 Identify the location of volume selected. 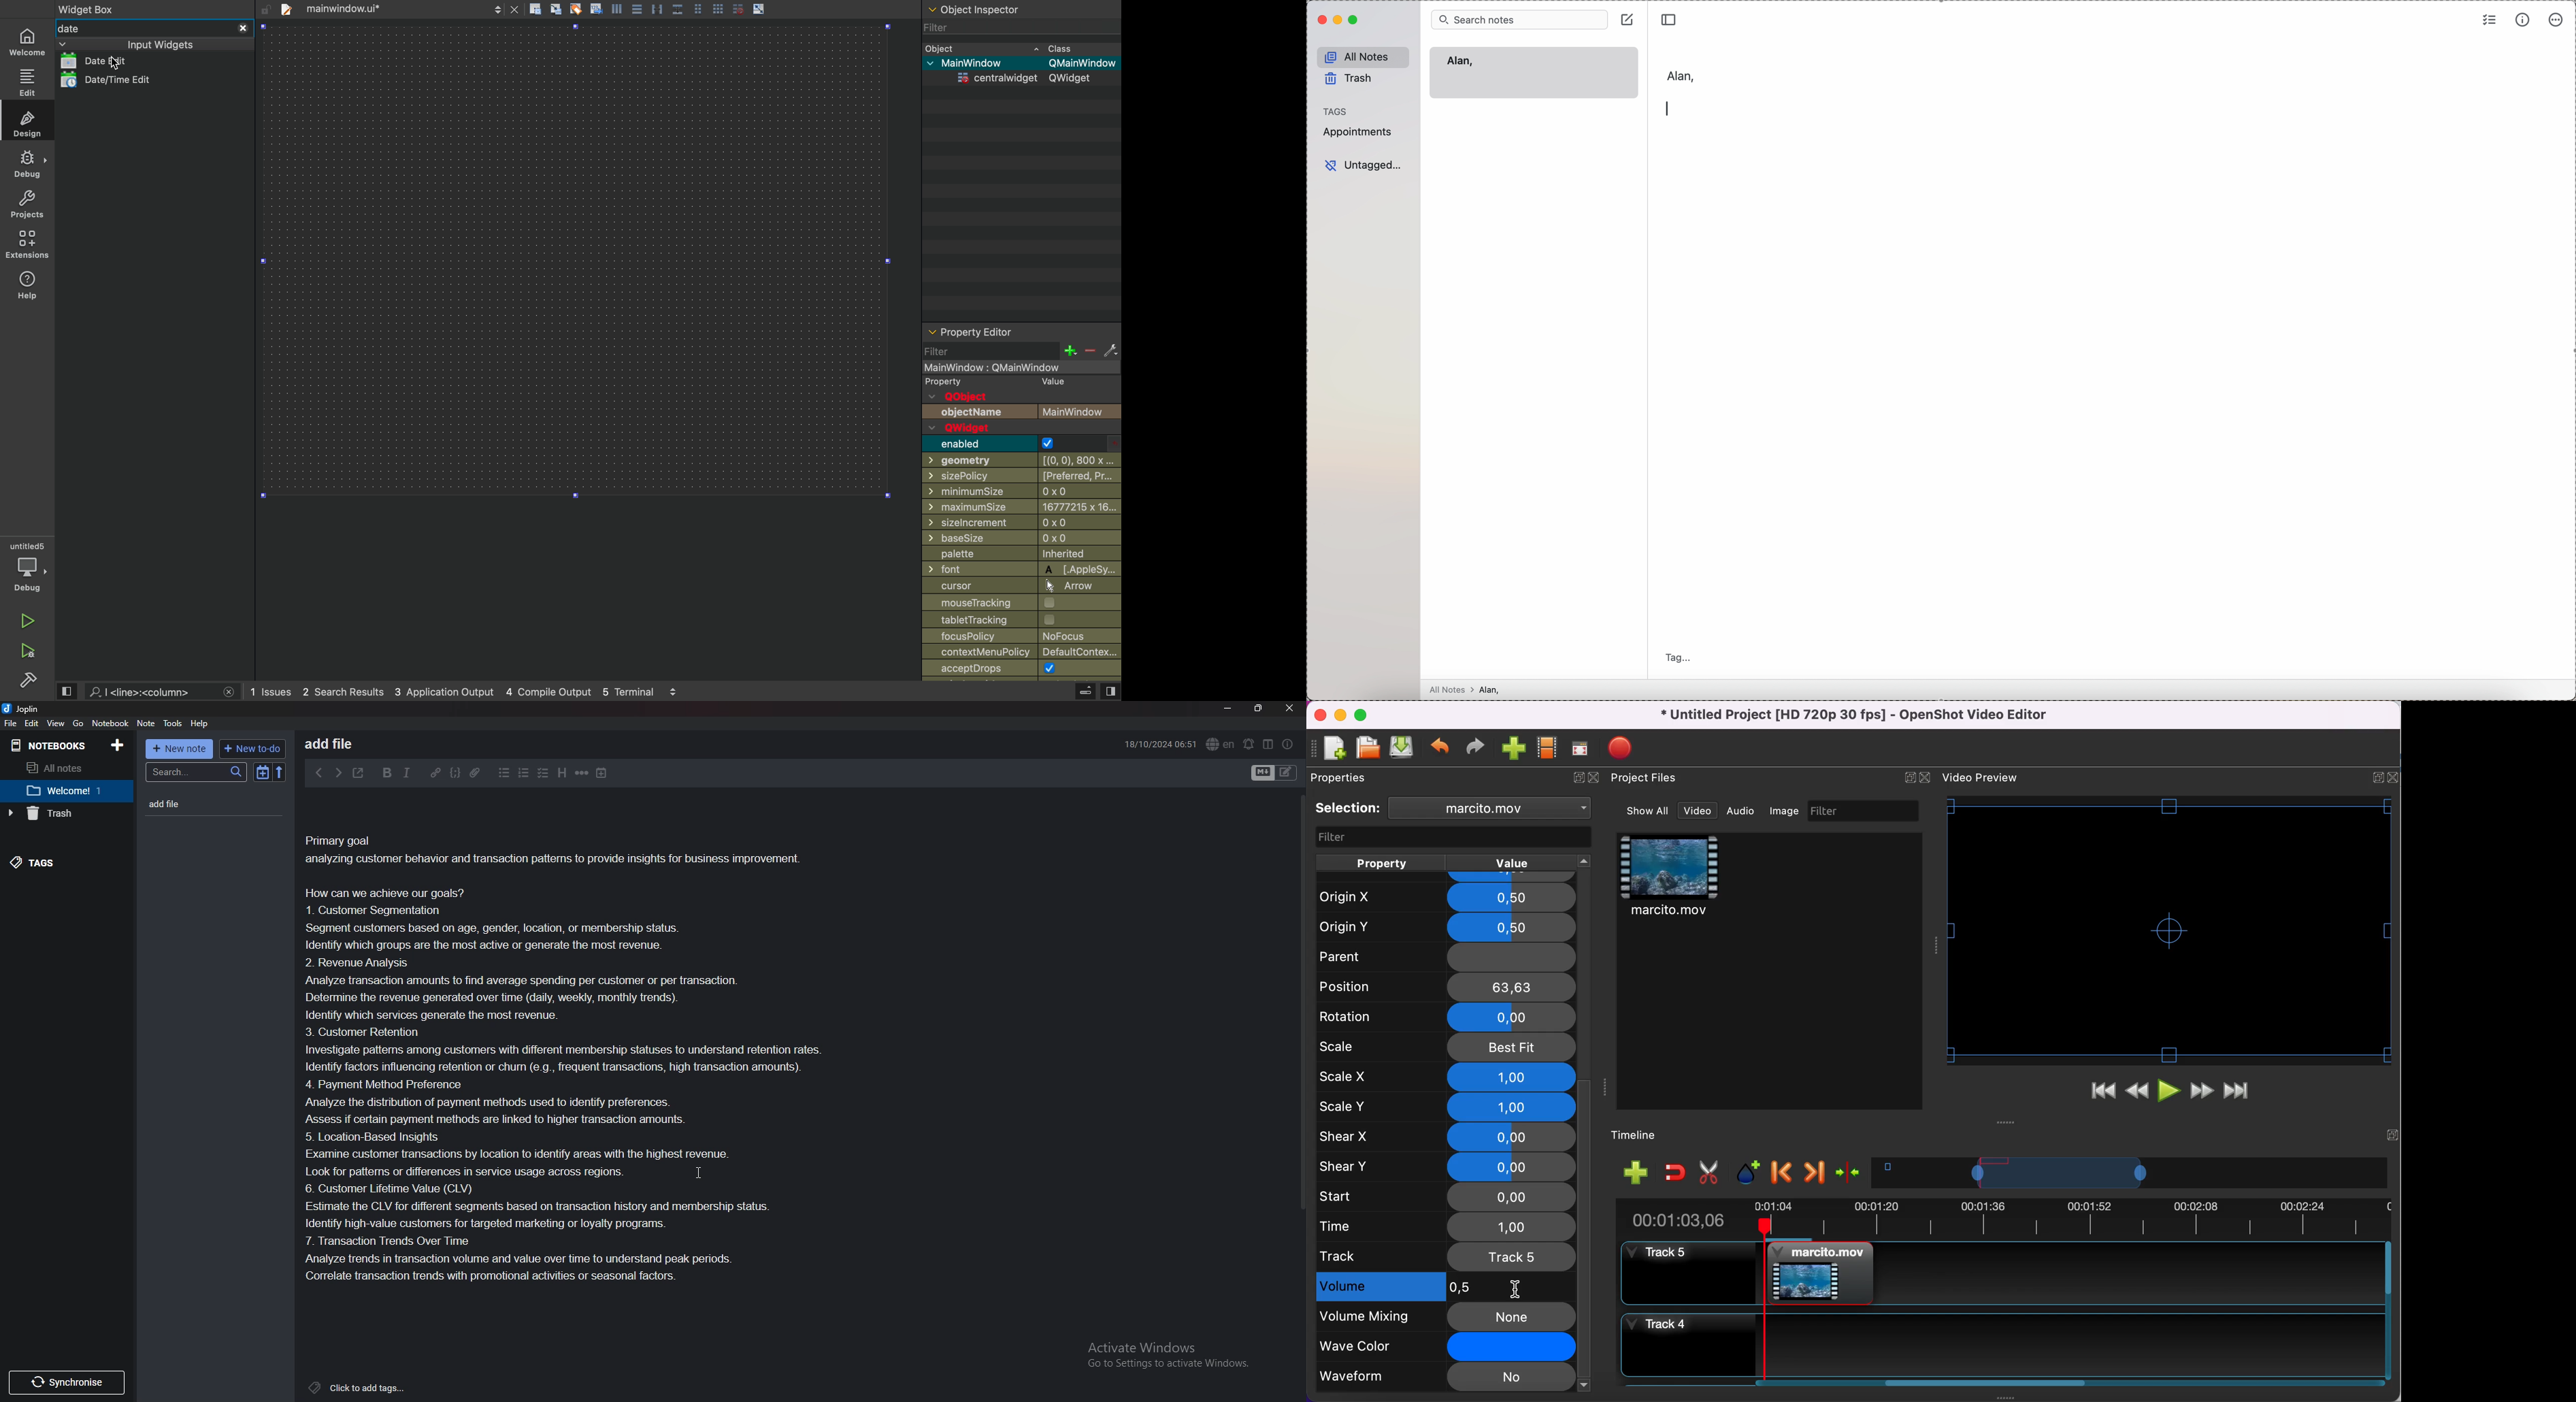
(1440, 1287).